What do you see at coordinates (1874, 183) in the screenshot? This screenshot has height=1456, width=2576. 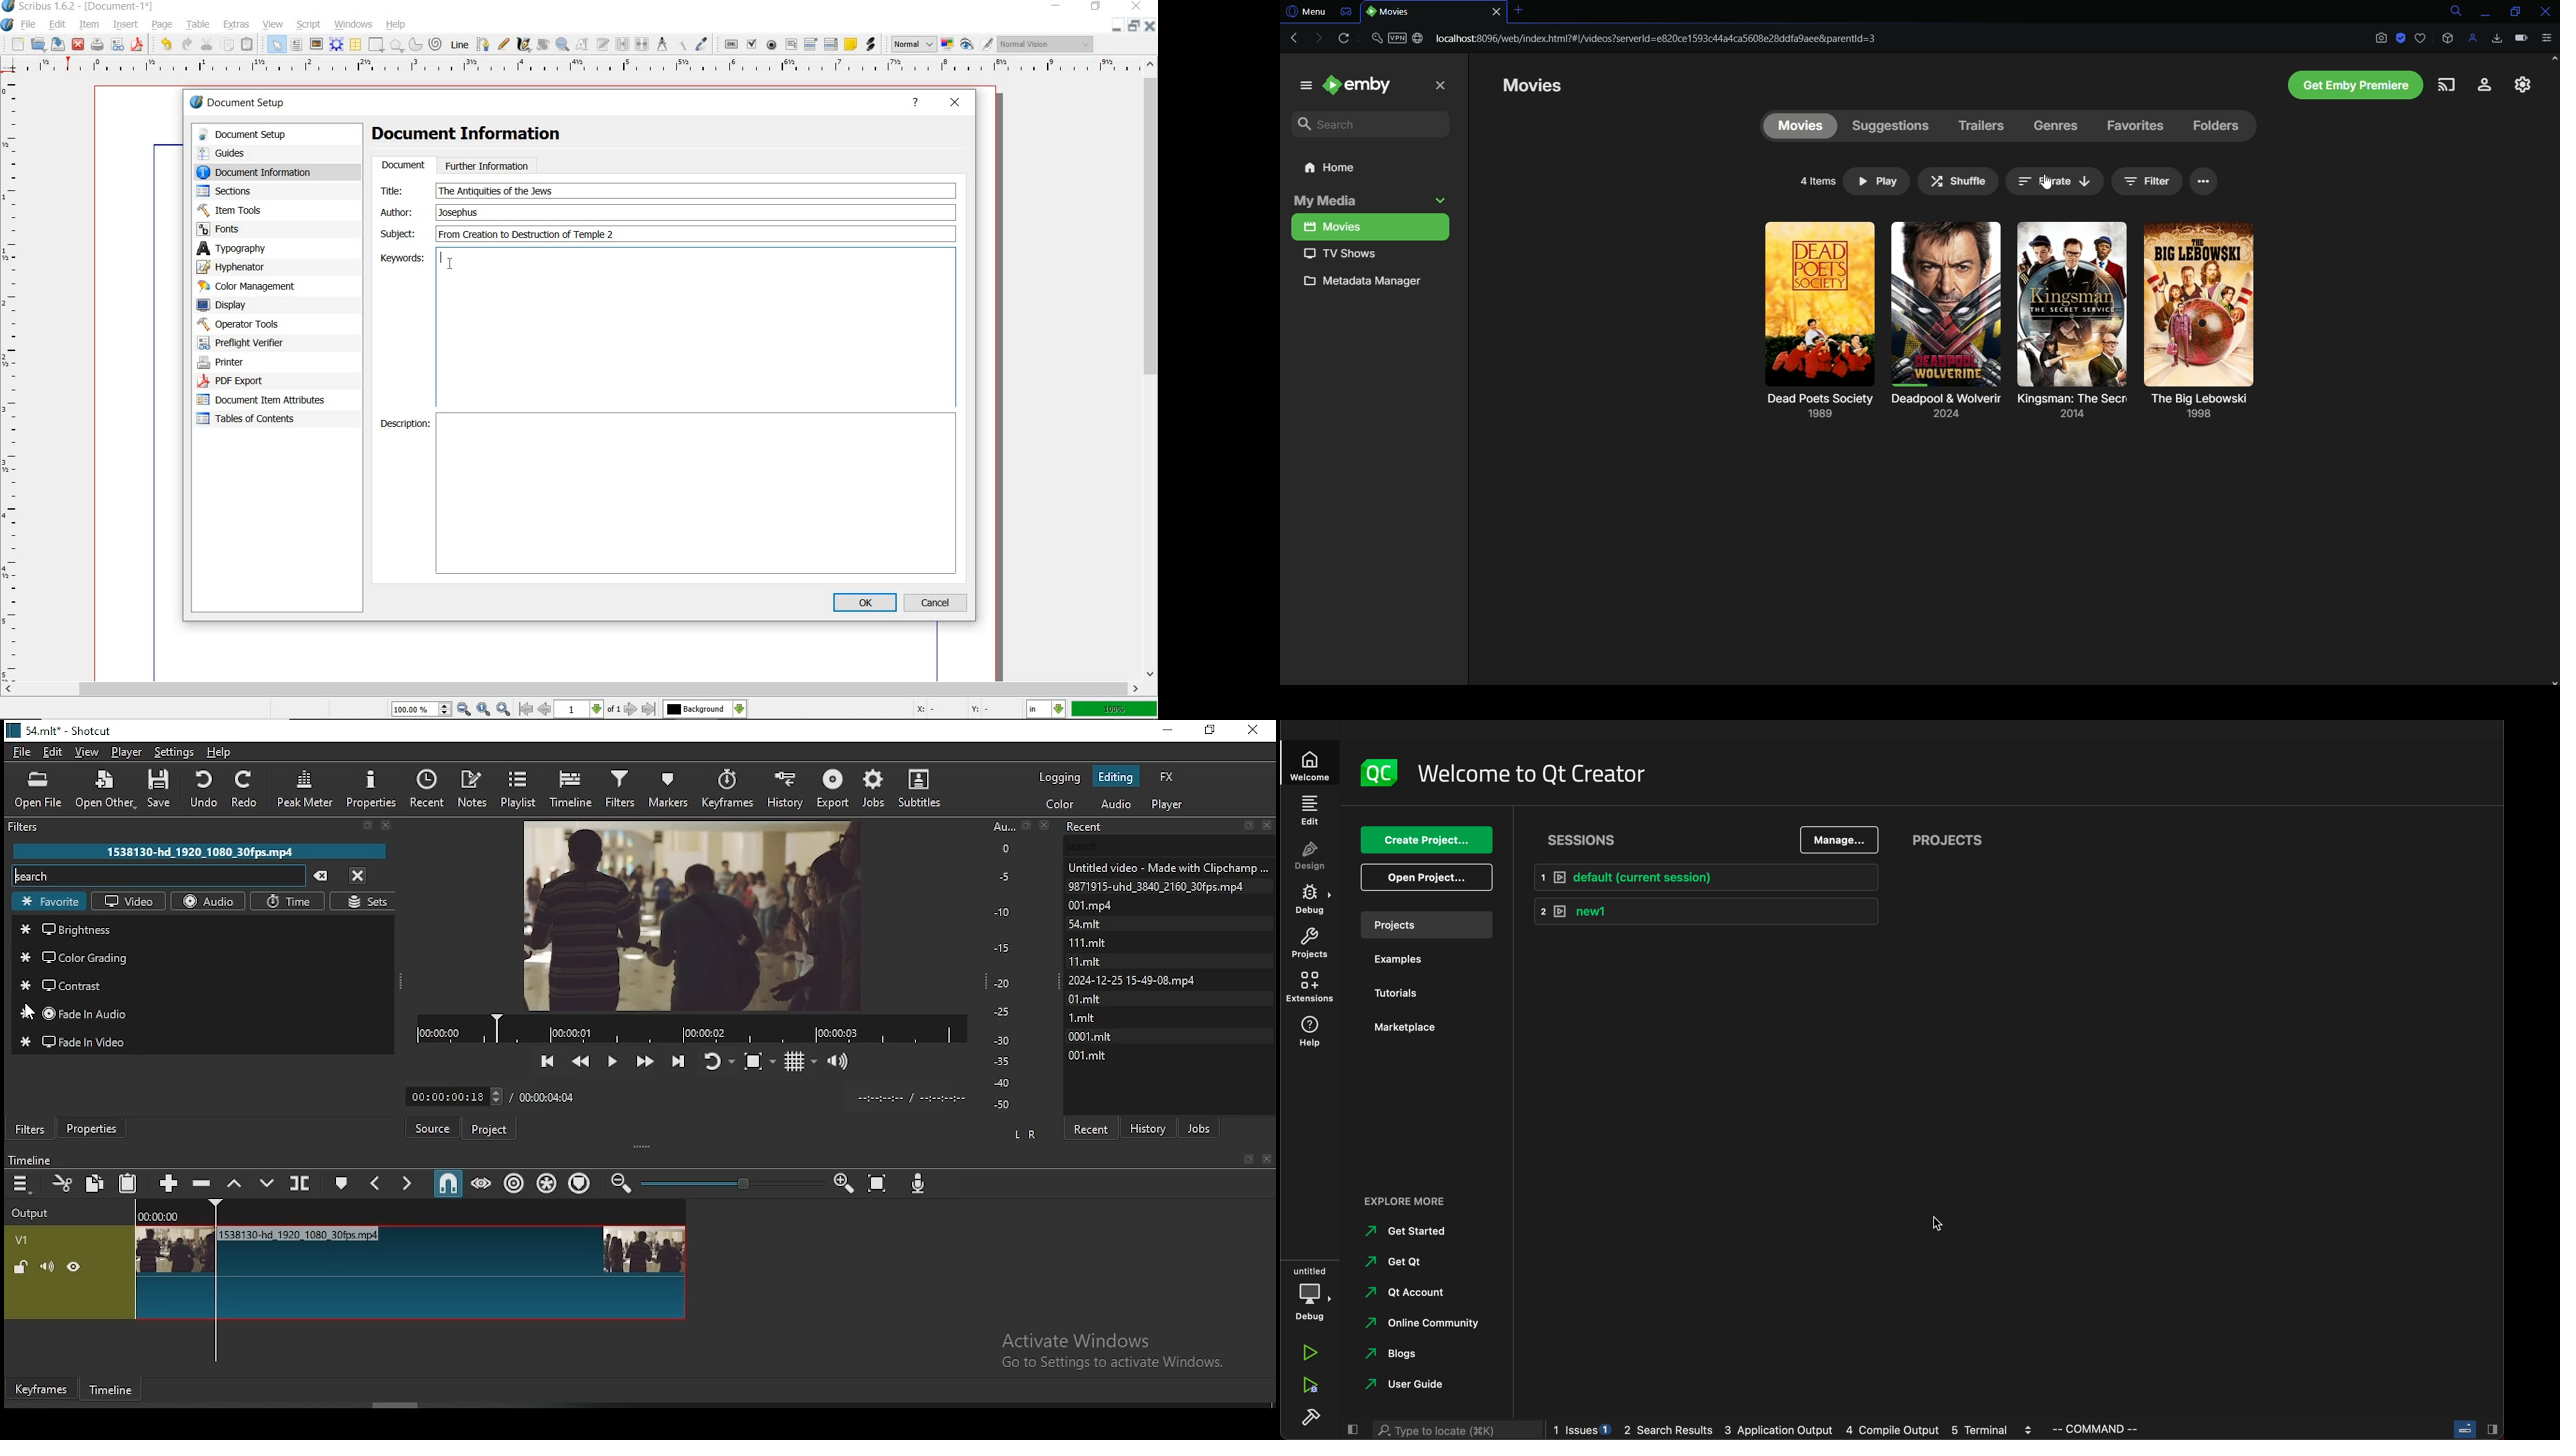 I see `Play` at bounding box center [1874, 183].